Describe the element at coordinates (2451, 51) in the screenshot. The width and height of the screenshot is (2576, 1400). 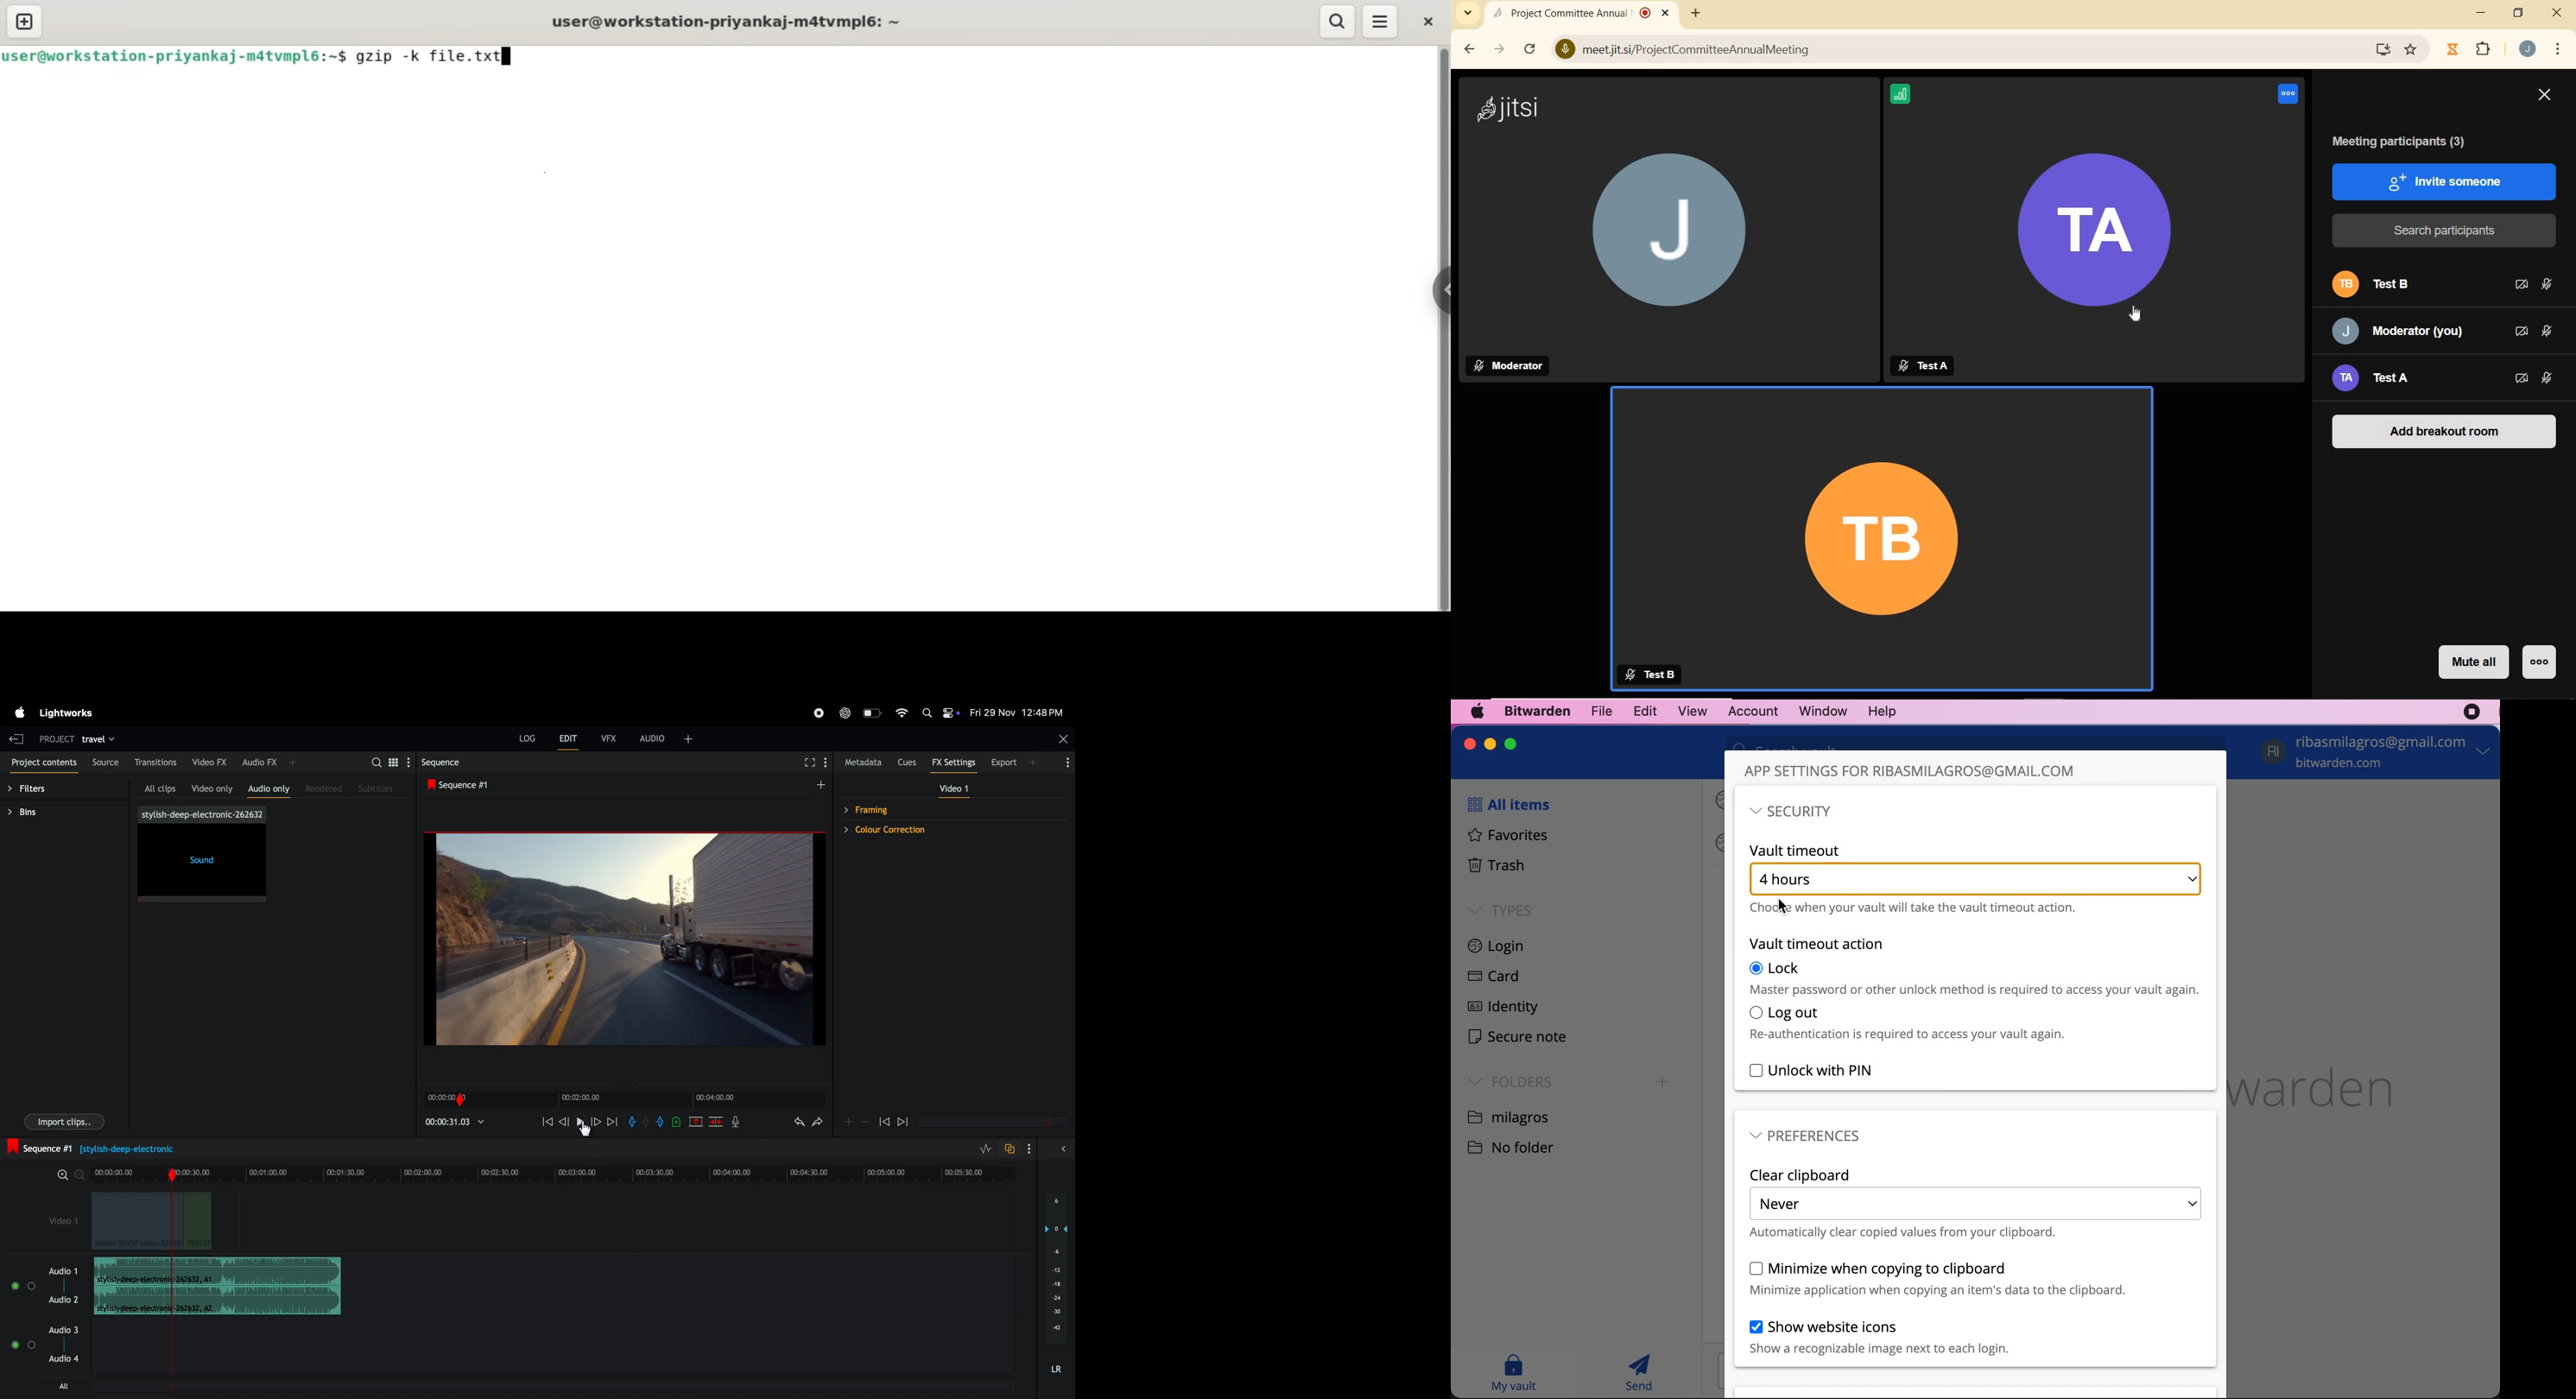
I see `Jibble` at that location.